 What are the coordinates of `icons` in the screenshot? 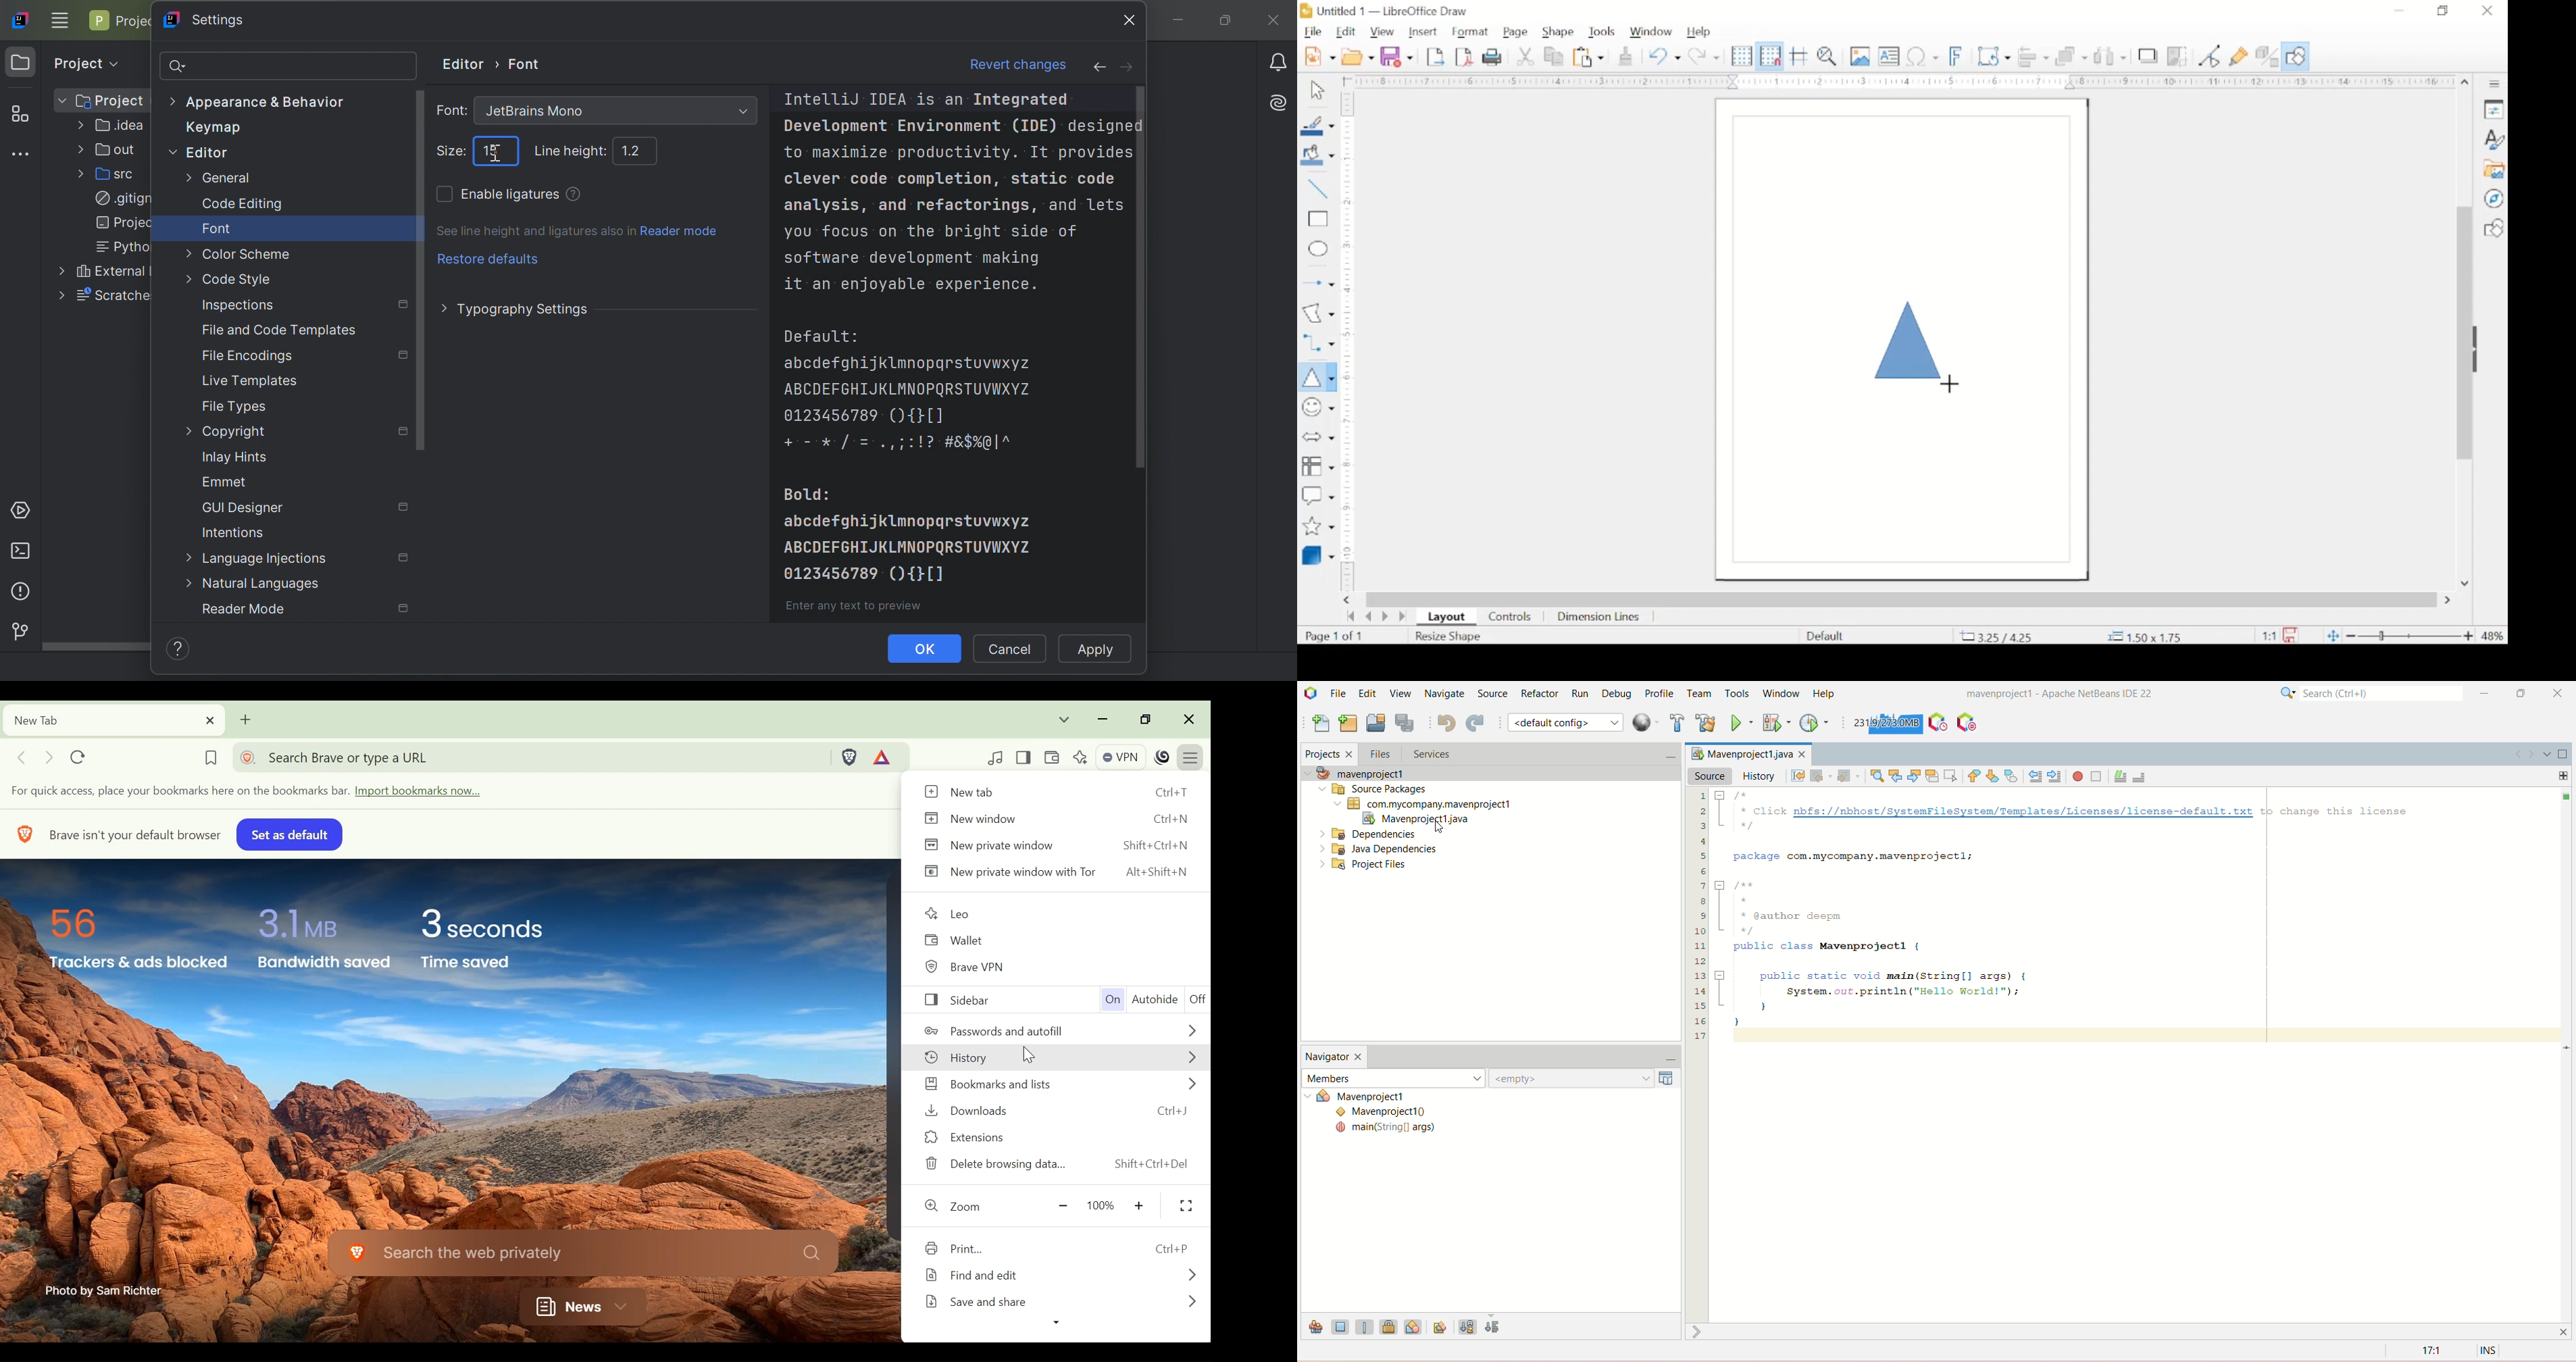 It's located at (883, 522).